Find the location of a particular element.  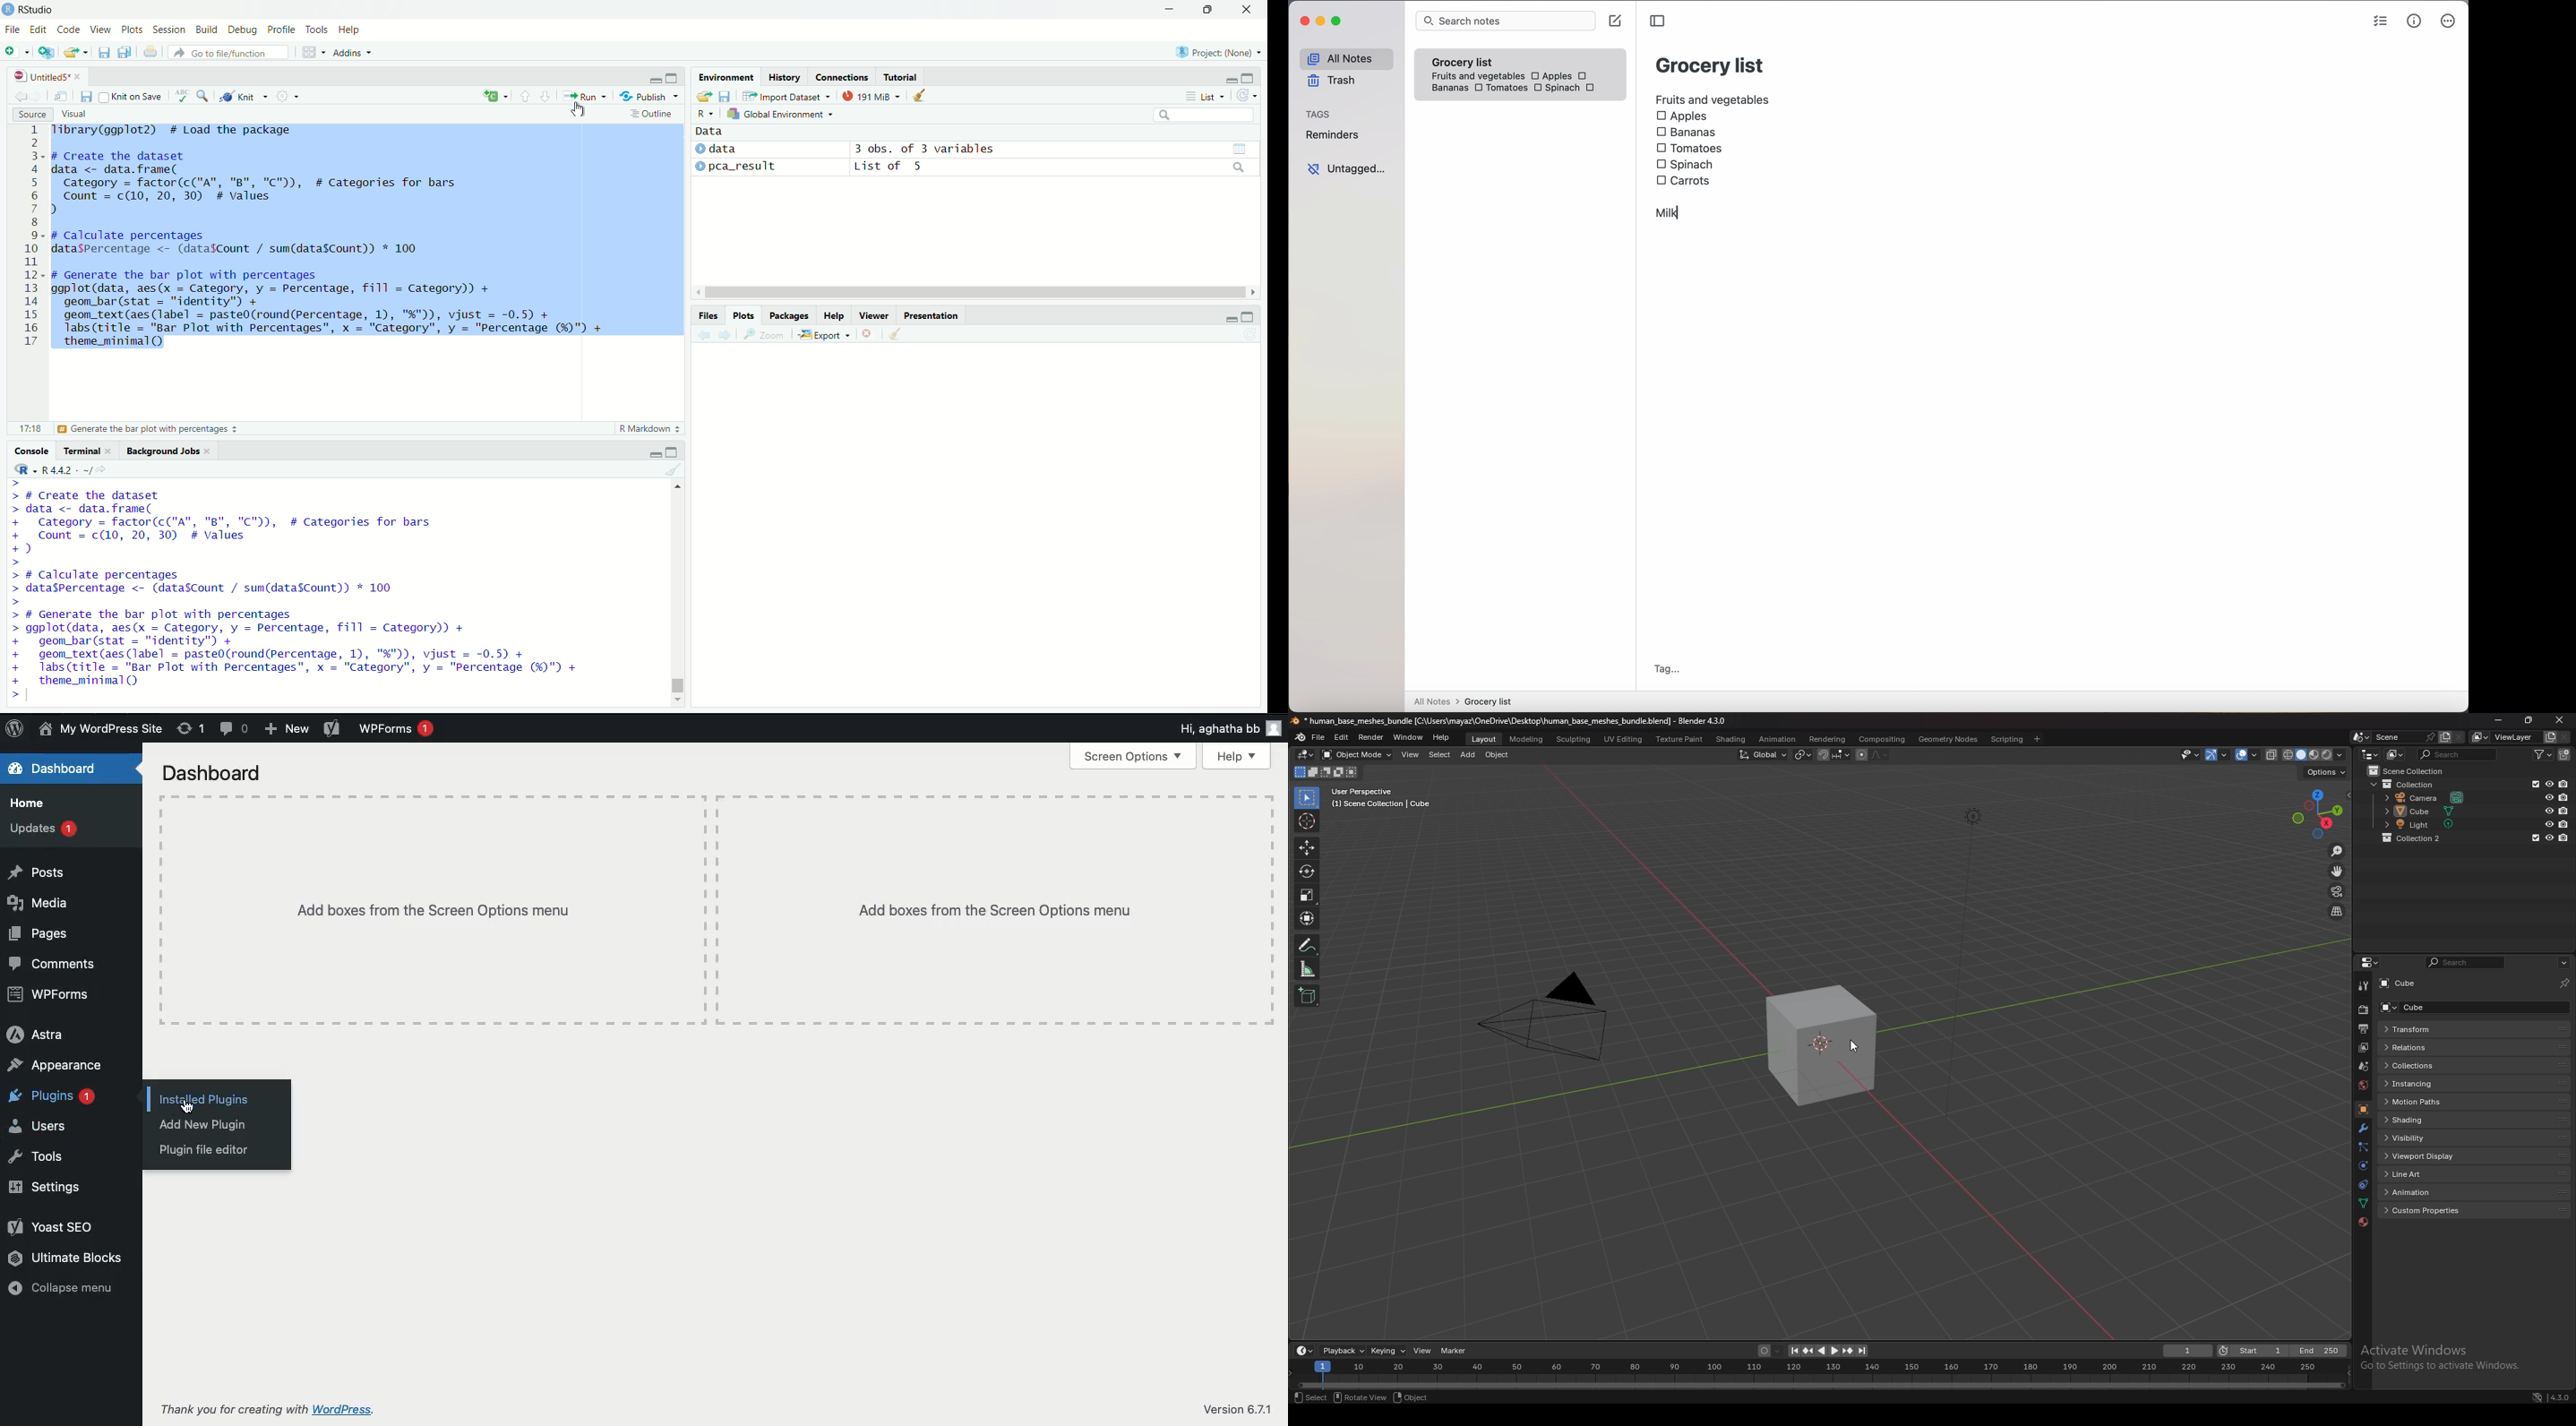

save is located at coordinates (103, 52).